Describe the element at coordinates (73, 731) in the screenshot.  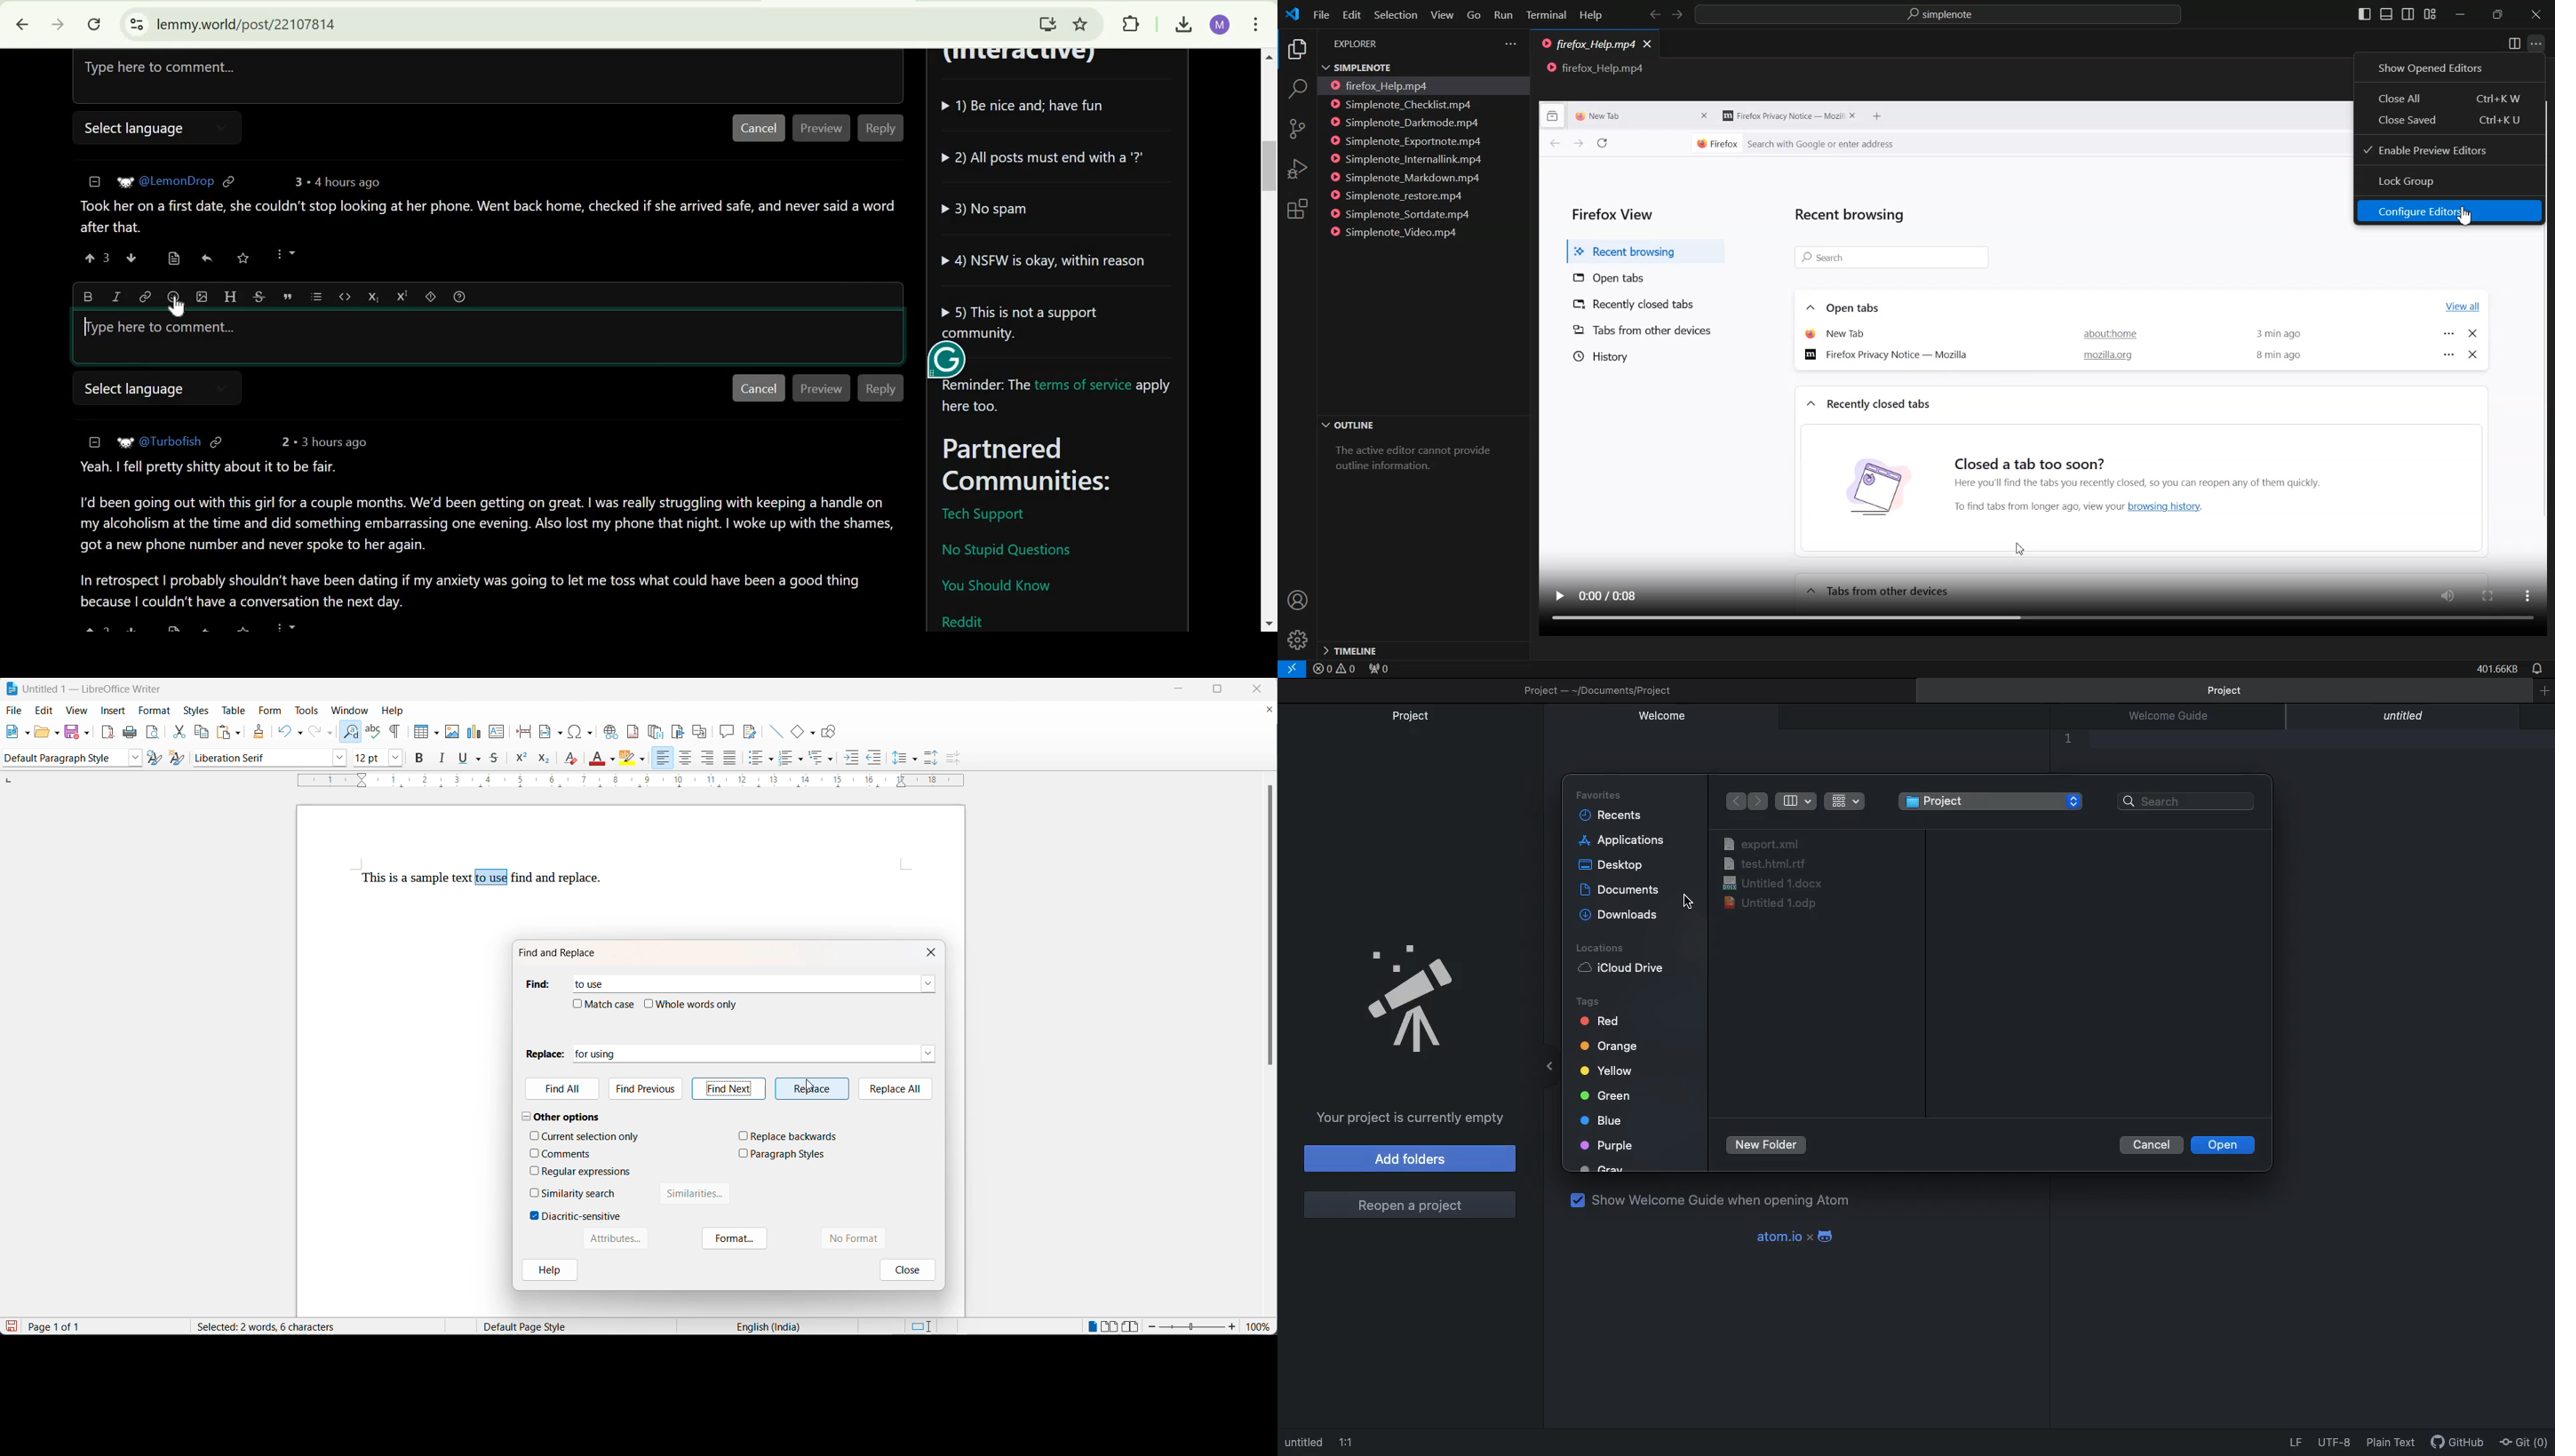
I see `save` at that location.